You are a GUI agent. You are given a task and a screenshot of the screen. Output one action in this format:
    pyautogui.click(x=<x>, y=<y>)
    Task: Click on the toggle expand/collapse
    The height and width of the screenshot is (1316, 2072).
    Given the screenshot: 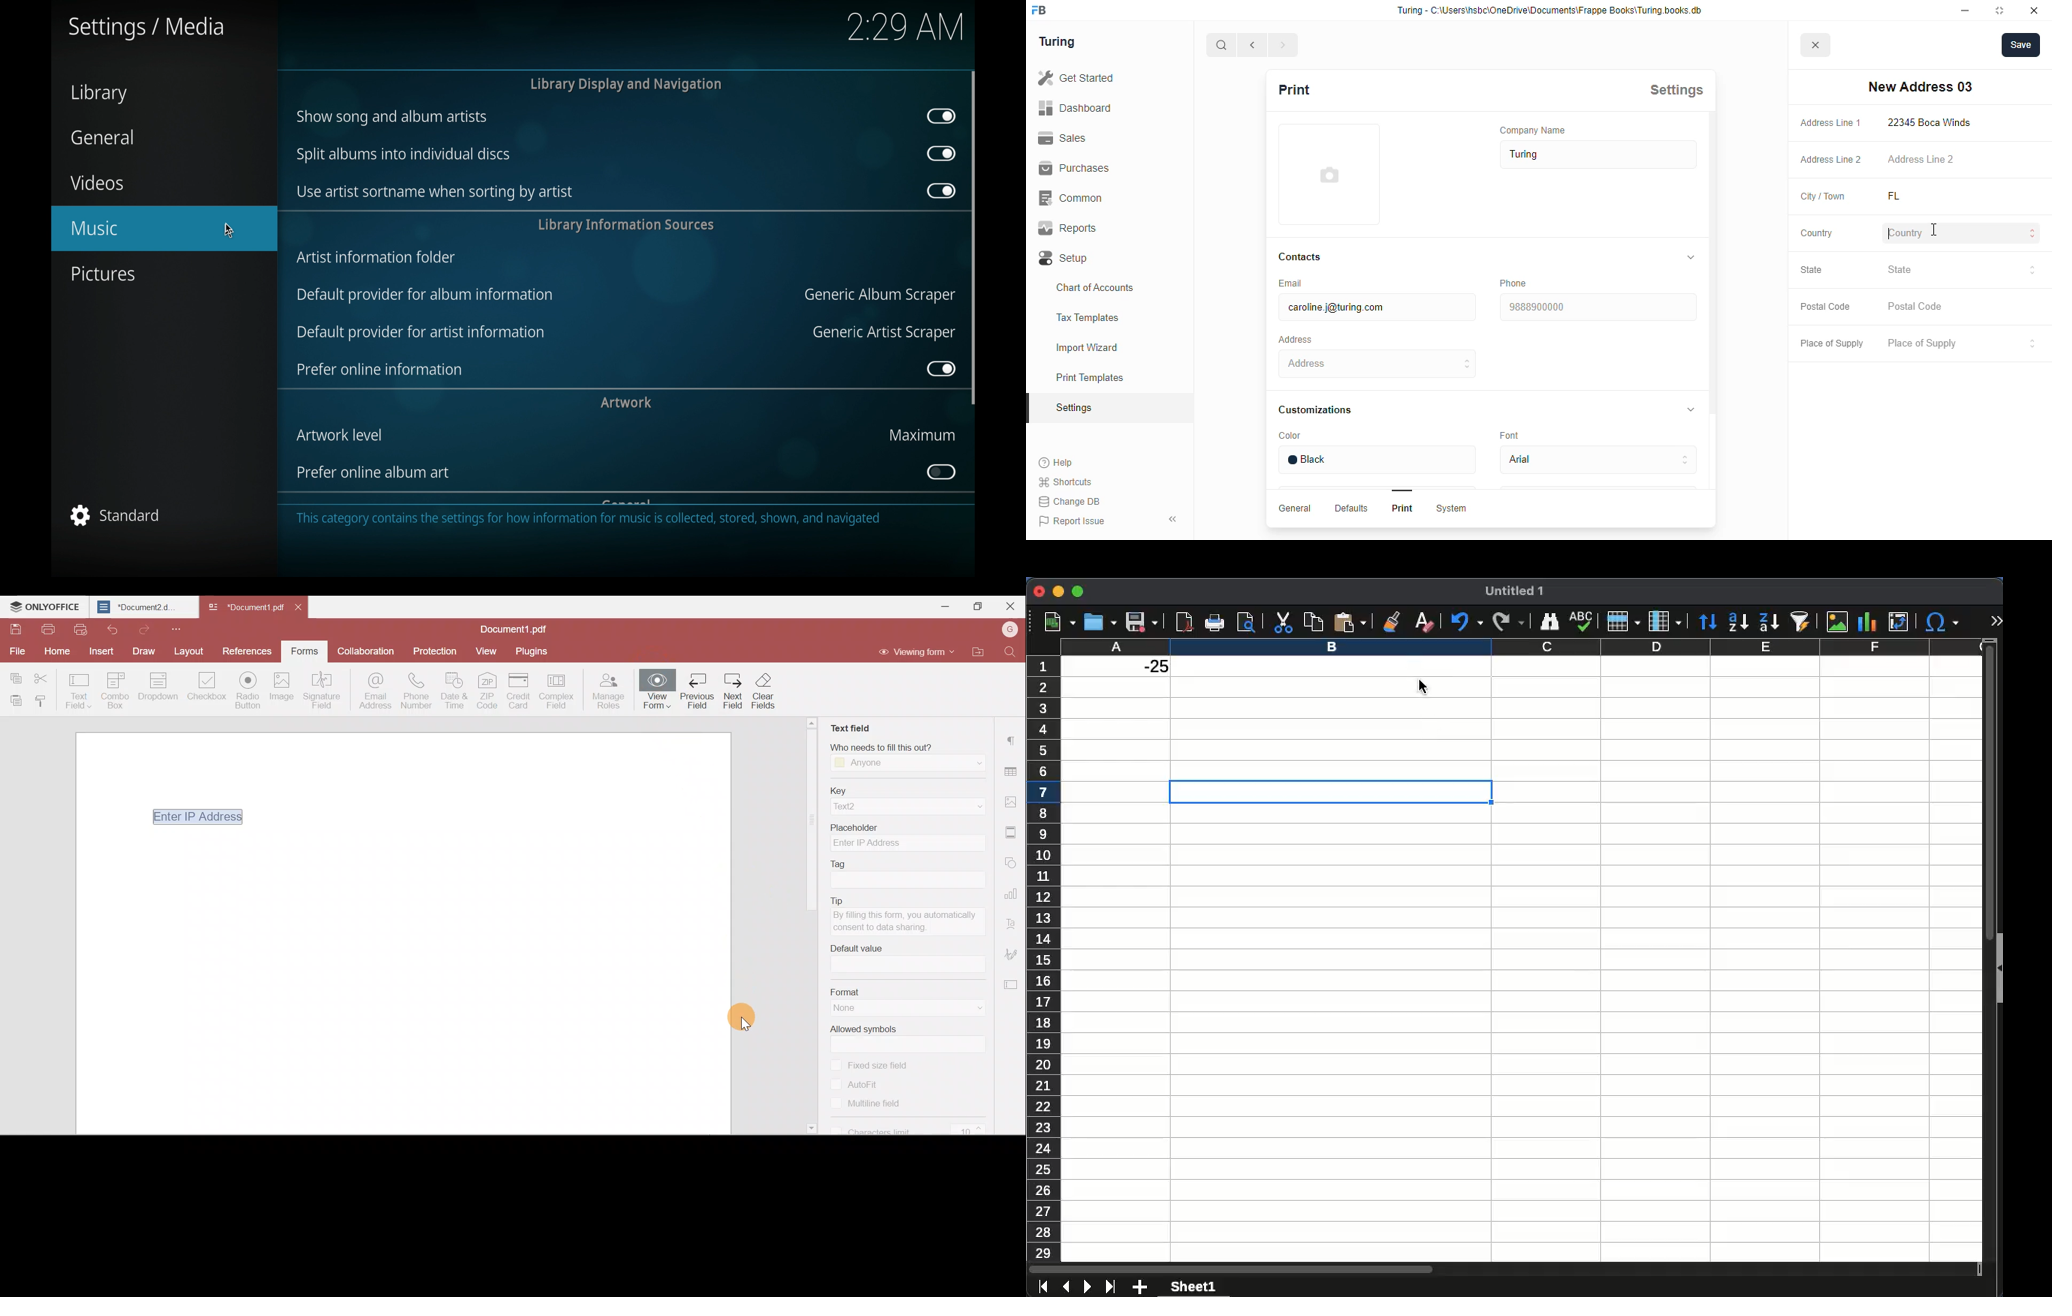 What is the action you would take?
    pyautogui.click(x=1688, y=258)
    